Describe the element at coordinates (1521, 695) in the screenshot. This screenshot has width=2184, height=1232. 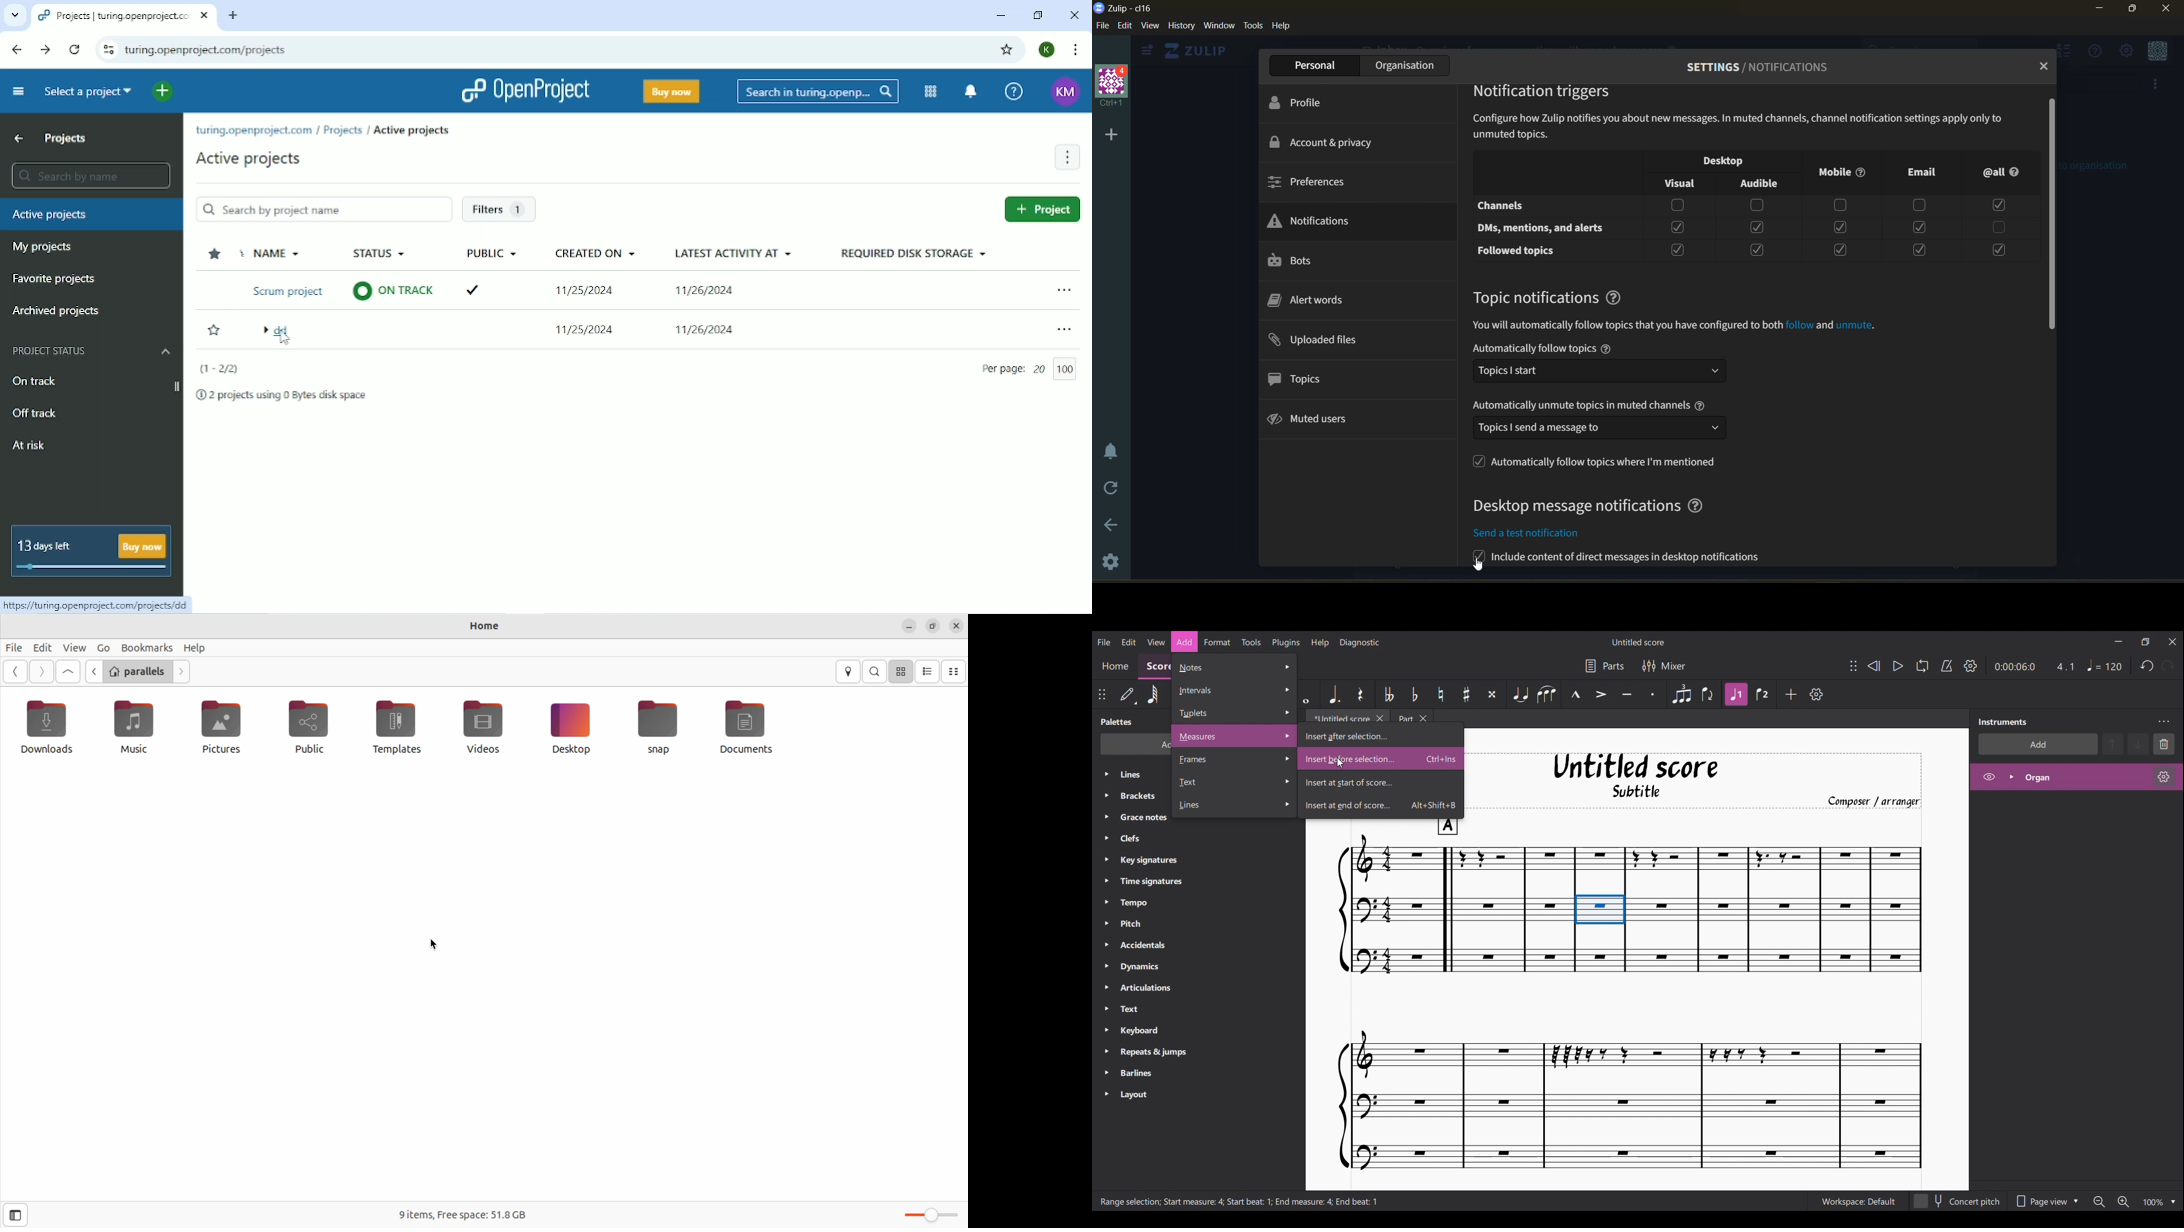
I see `Tie` at that location.